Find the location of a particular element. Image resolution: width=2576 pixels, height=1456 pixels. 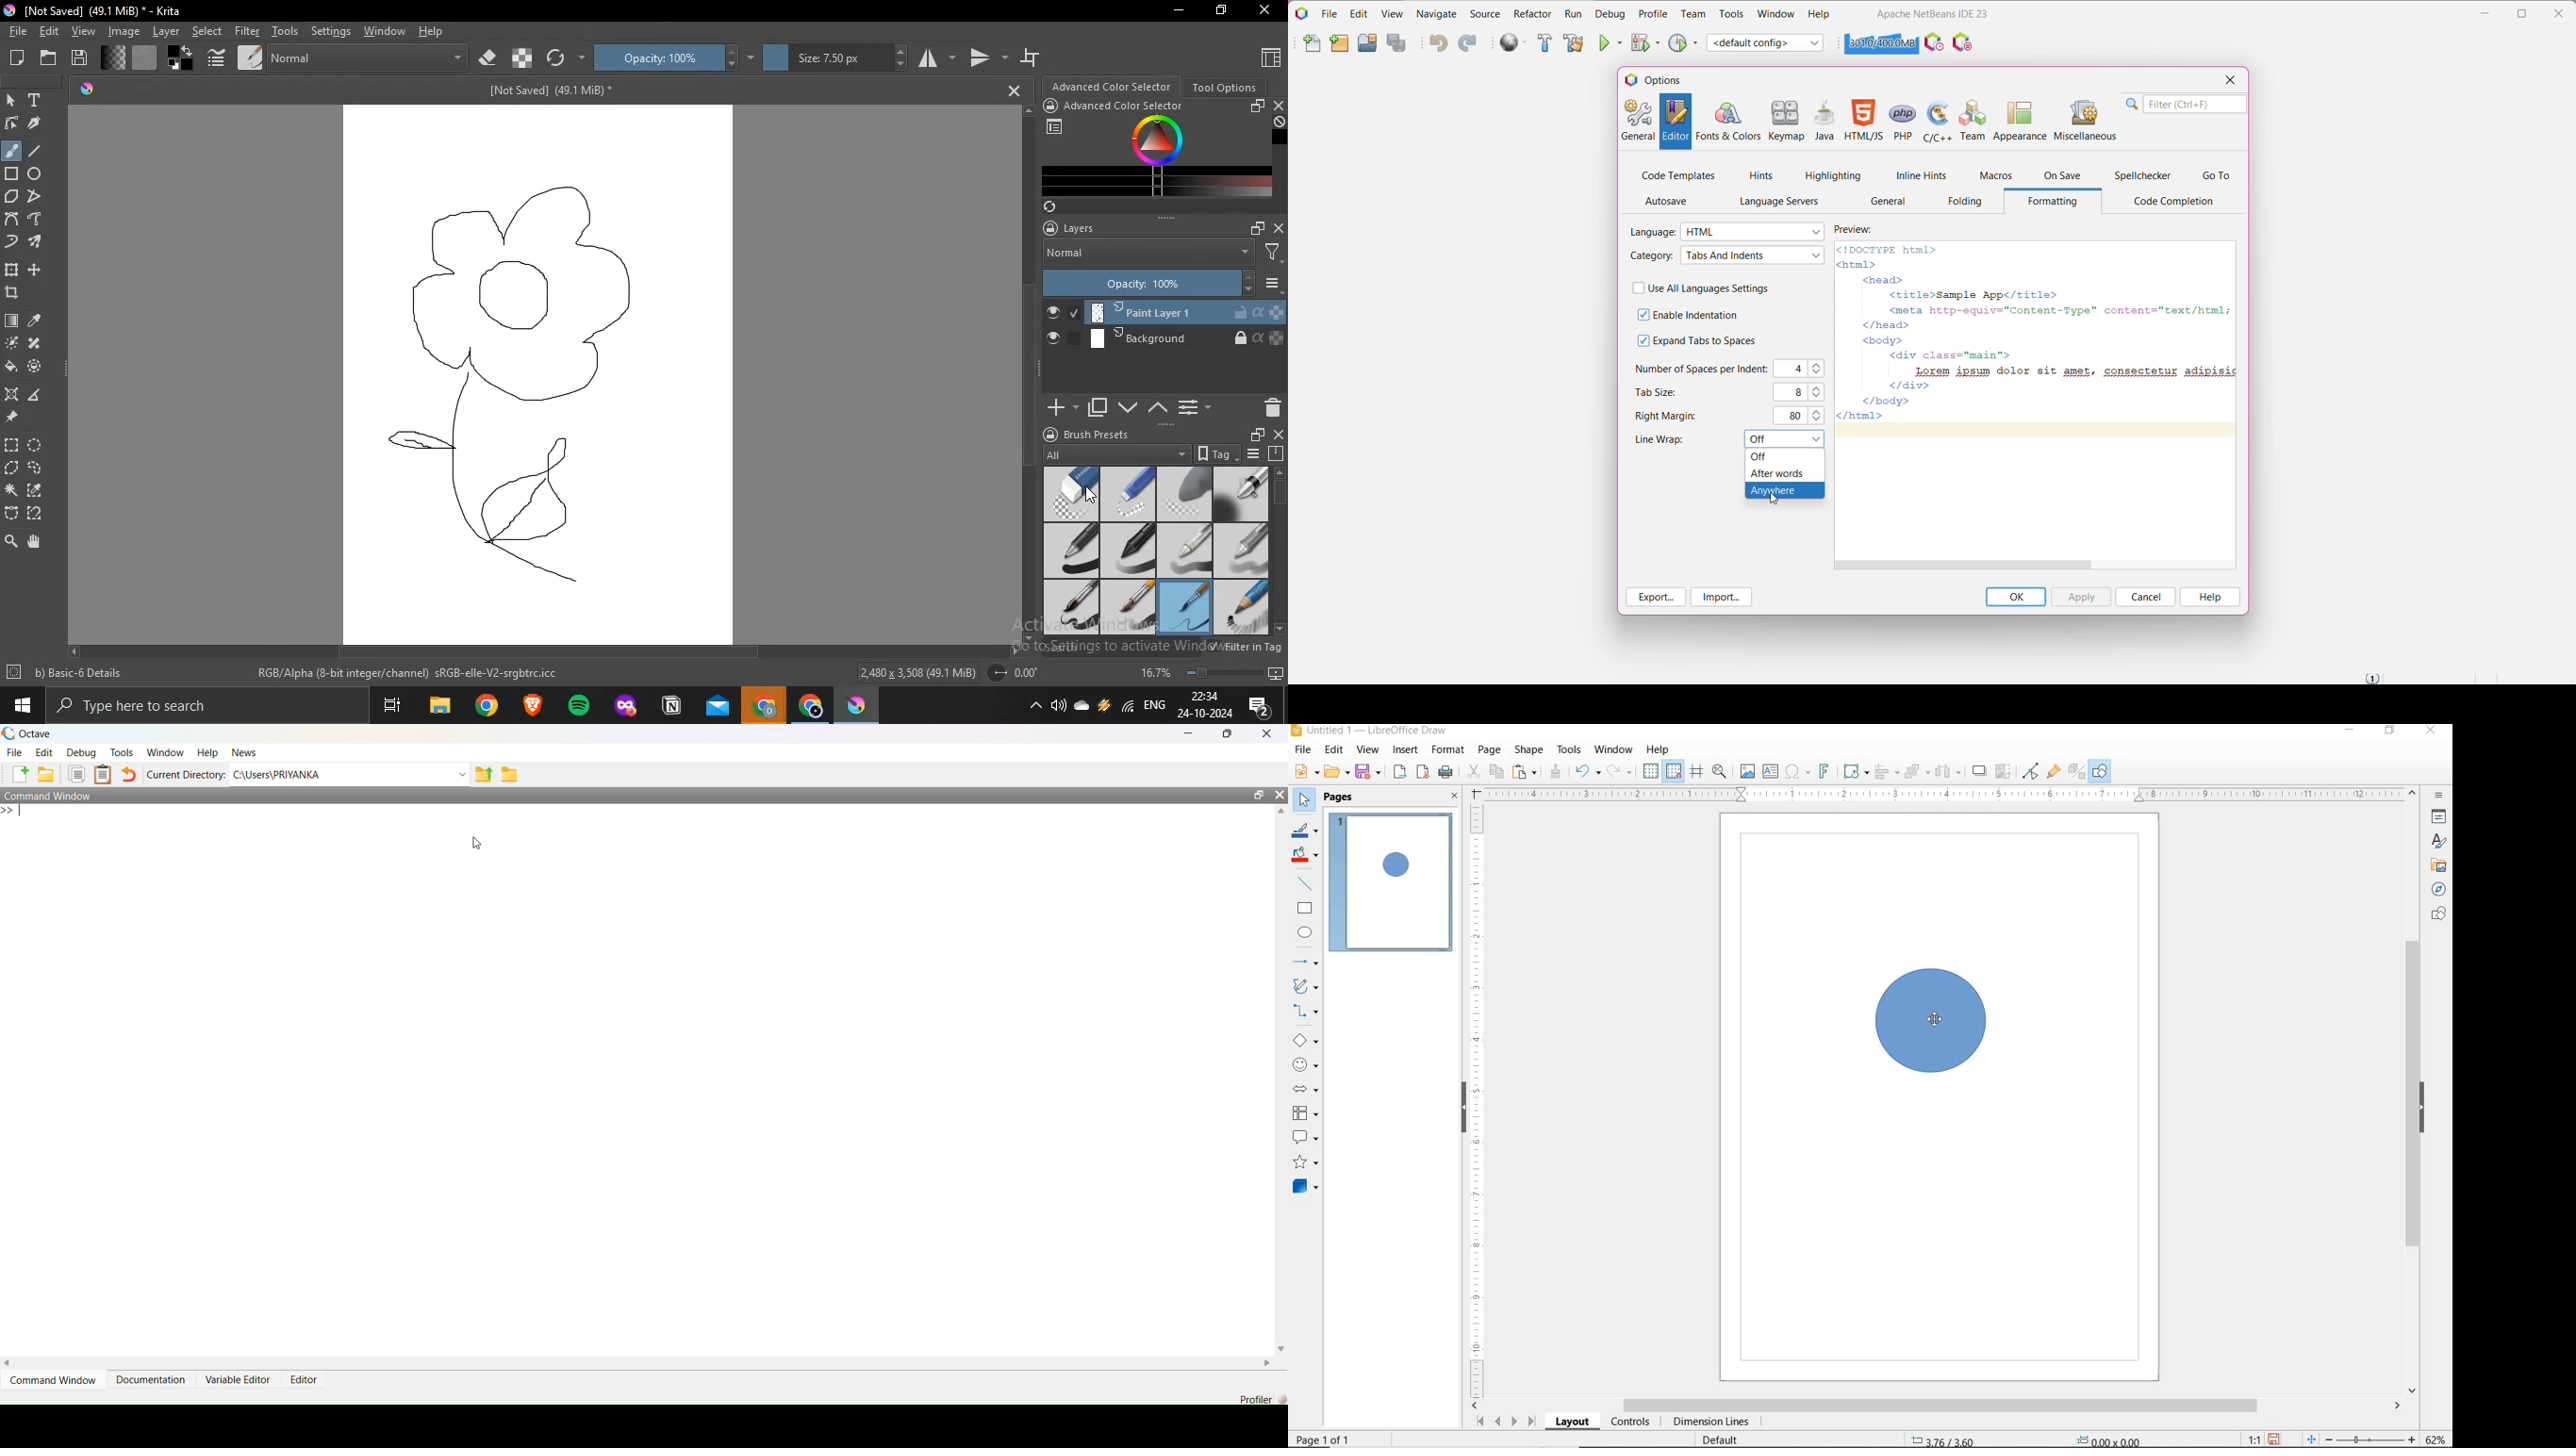

First page is located at coordinates (1480, 1424).